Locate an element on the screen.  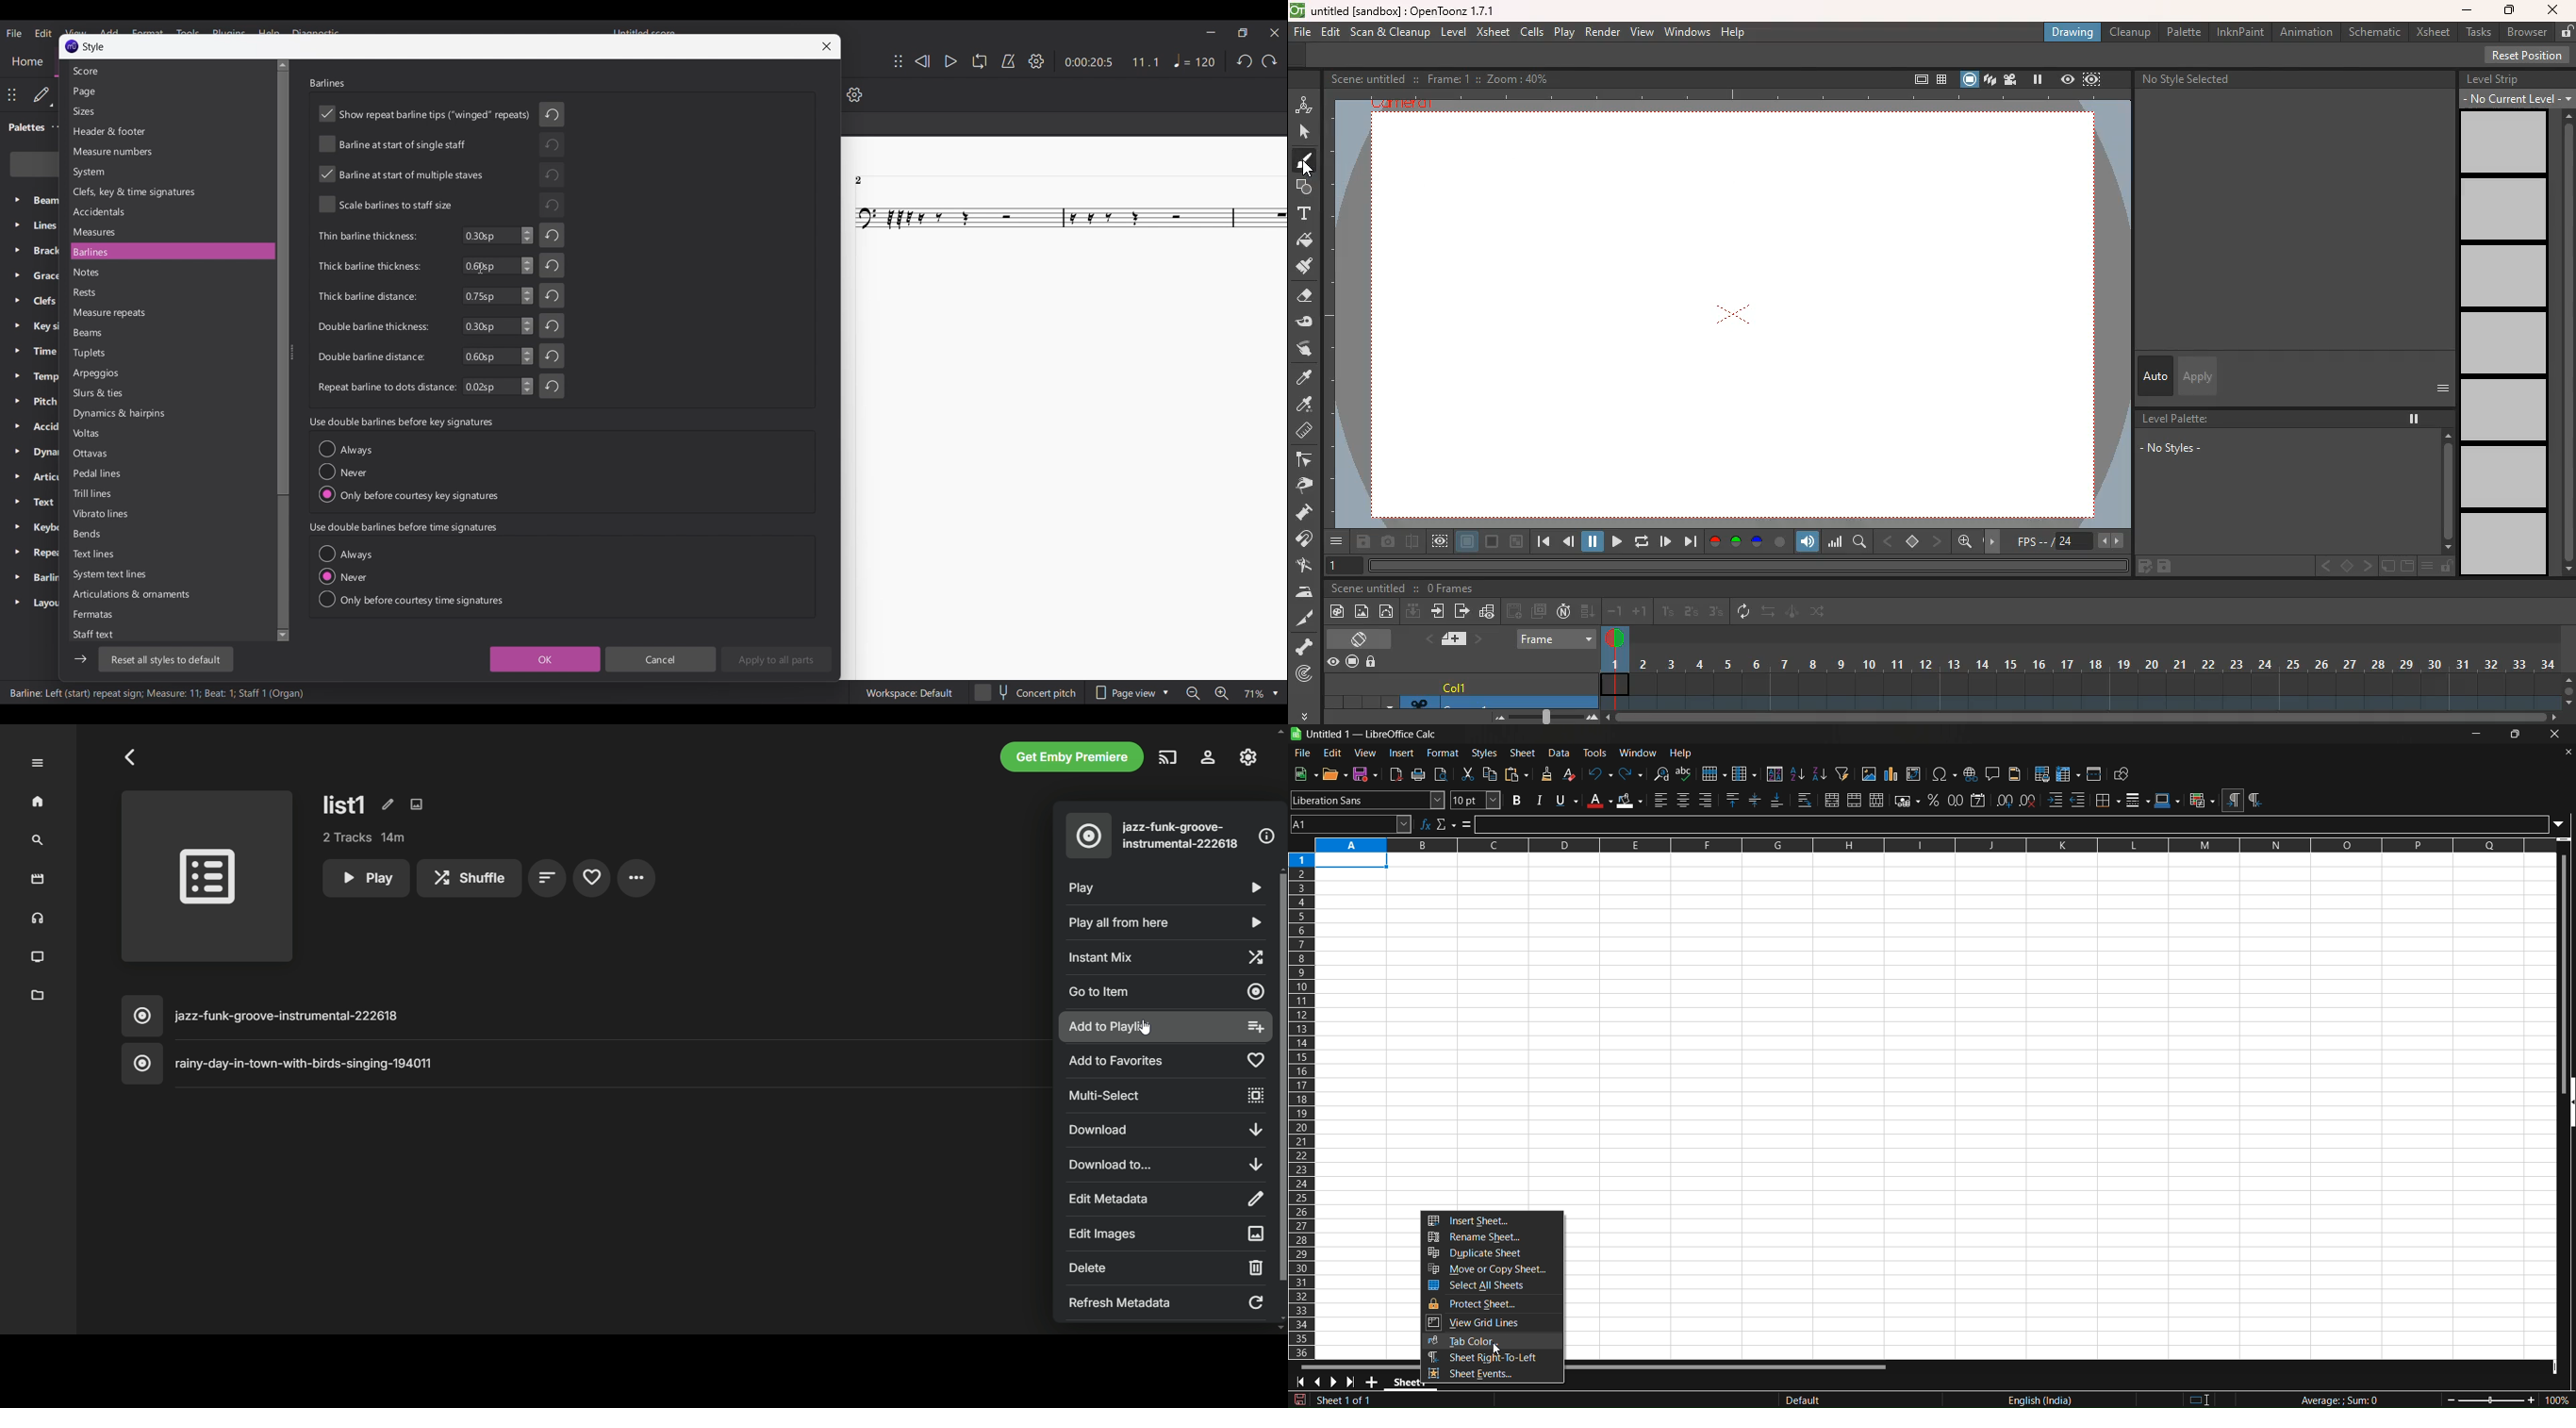
border styles is located at coordinates (2138, 800).